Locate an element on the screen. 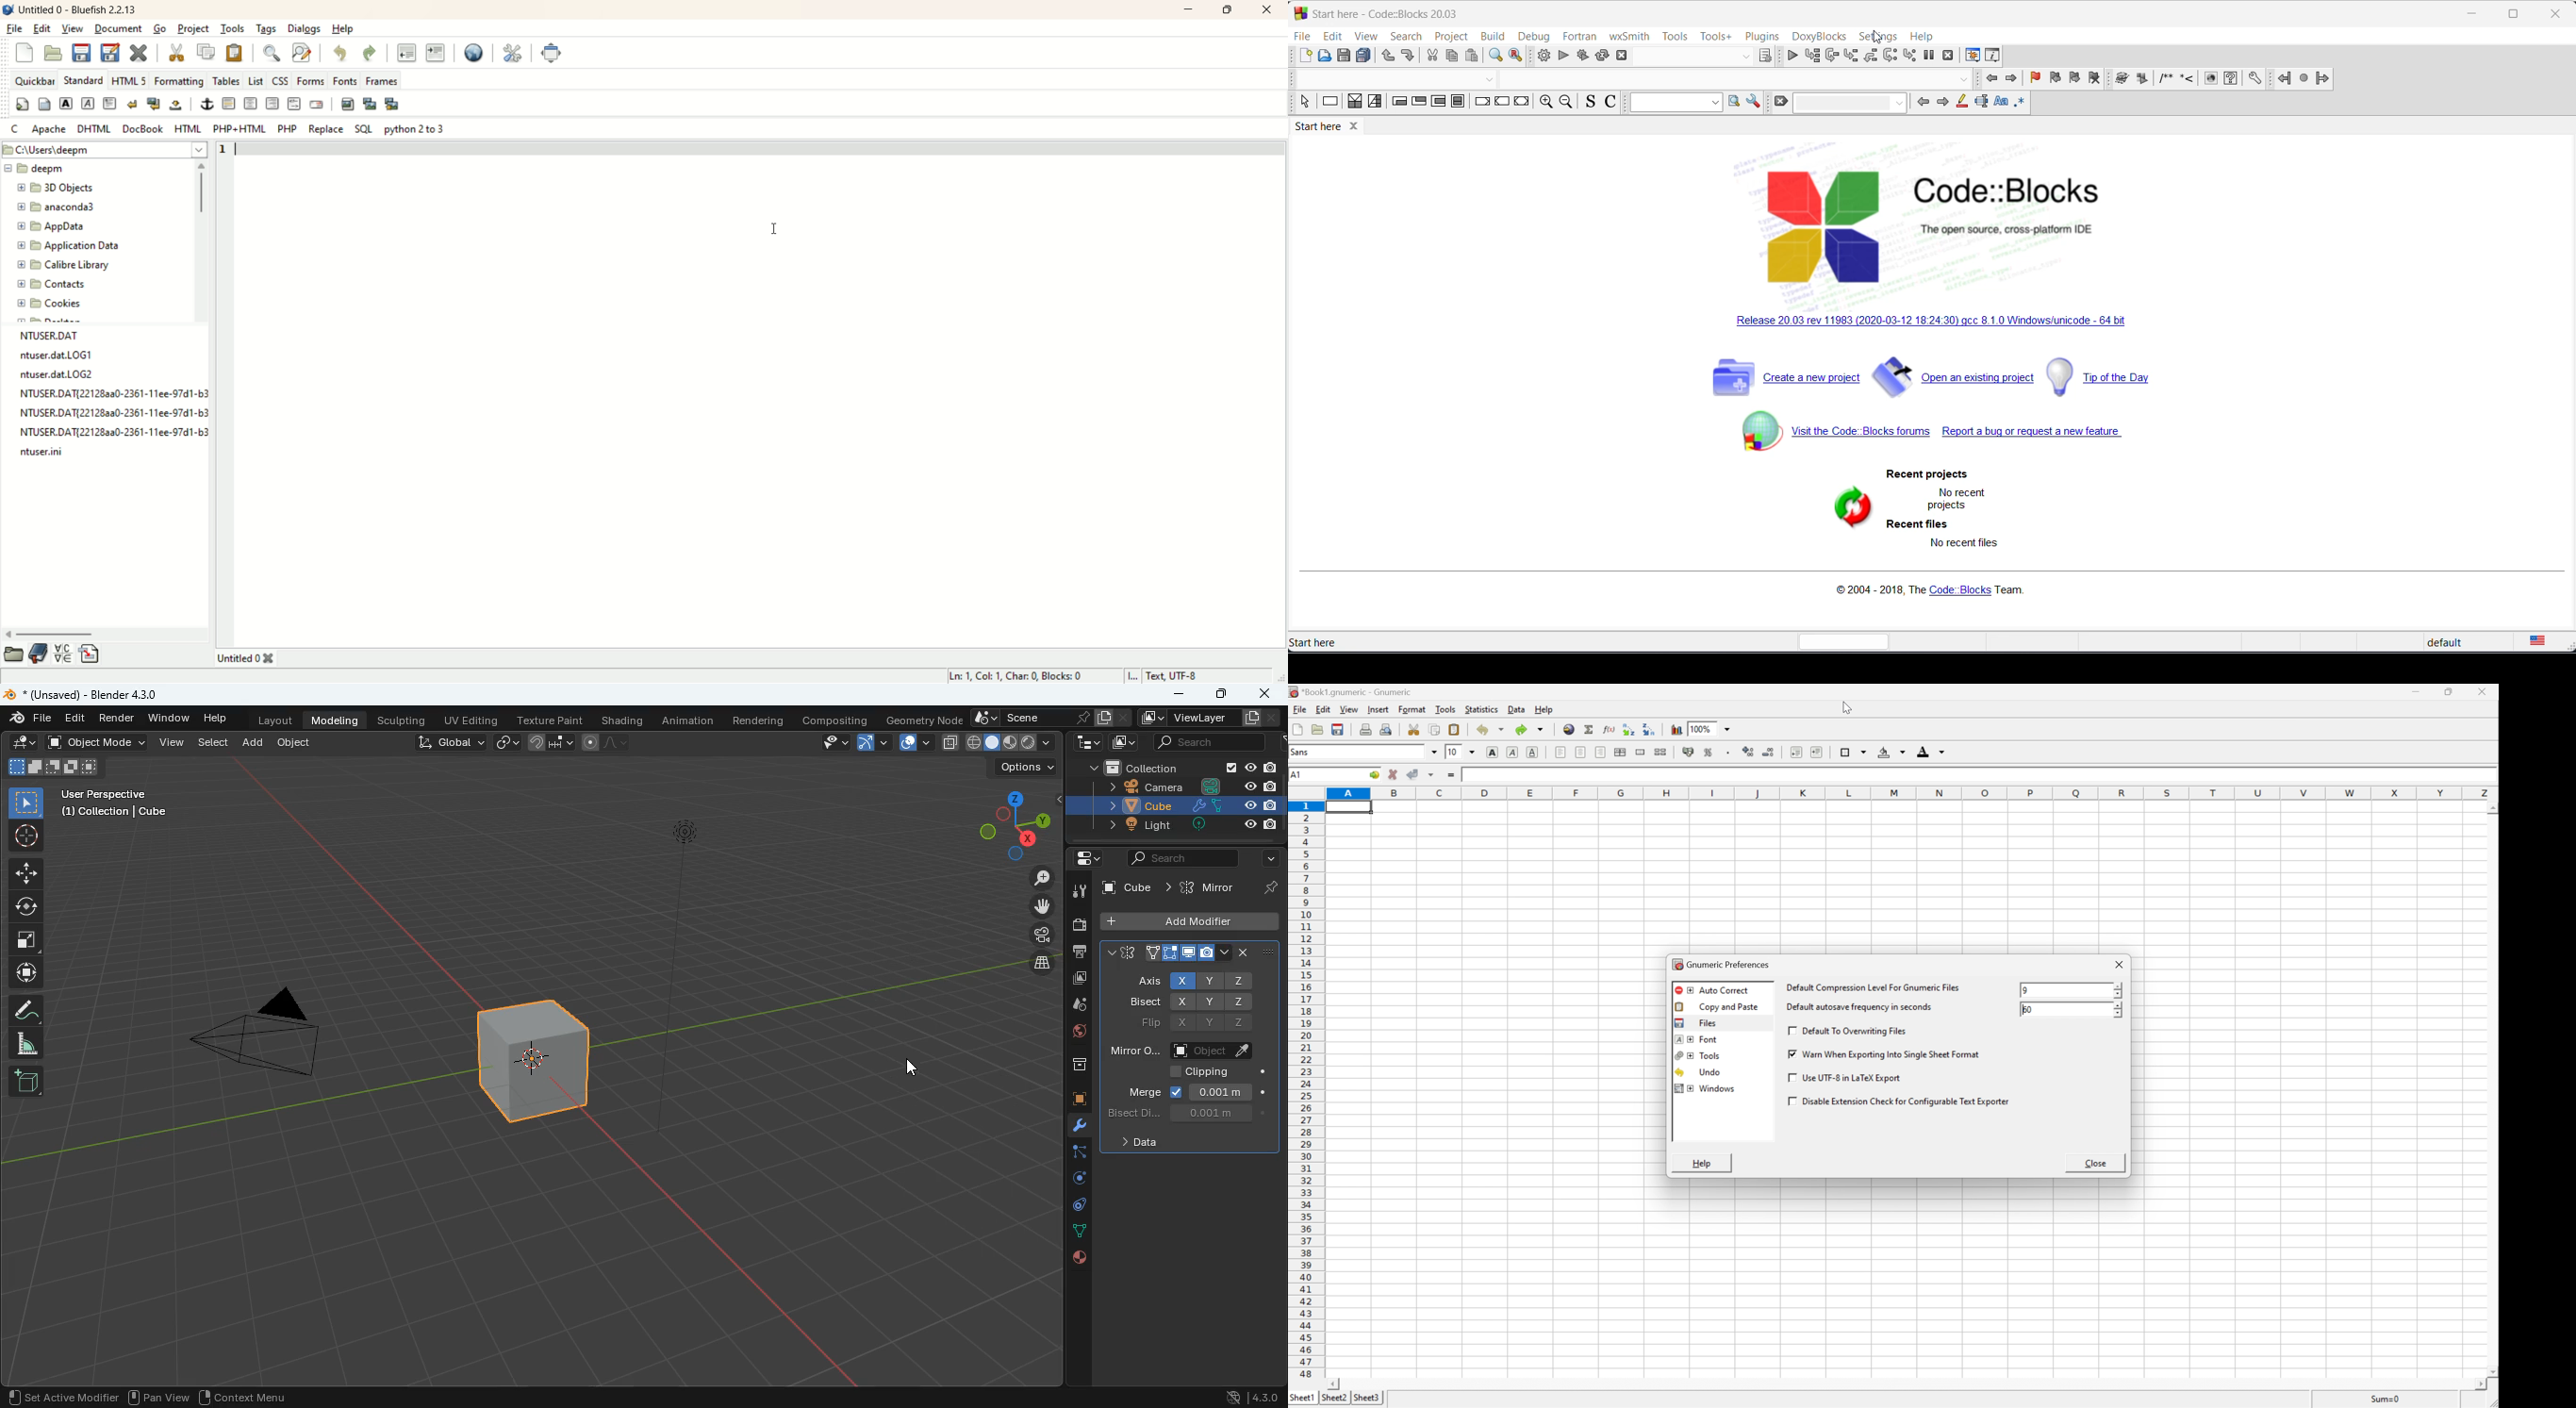 The height and width of the screenshot is (1428, 2576). dropdown is located at coordinates (1850, 103).